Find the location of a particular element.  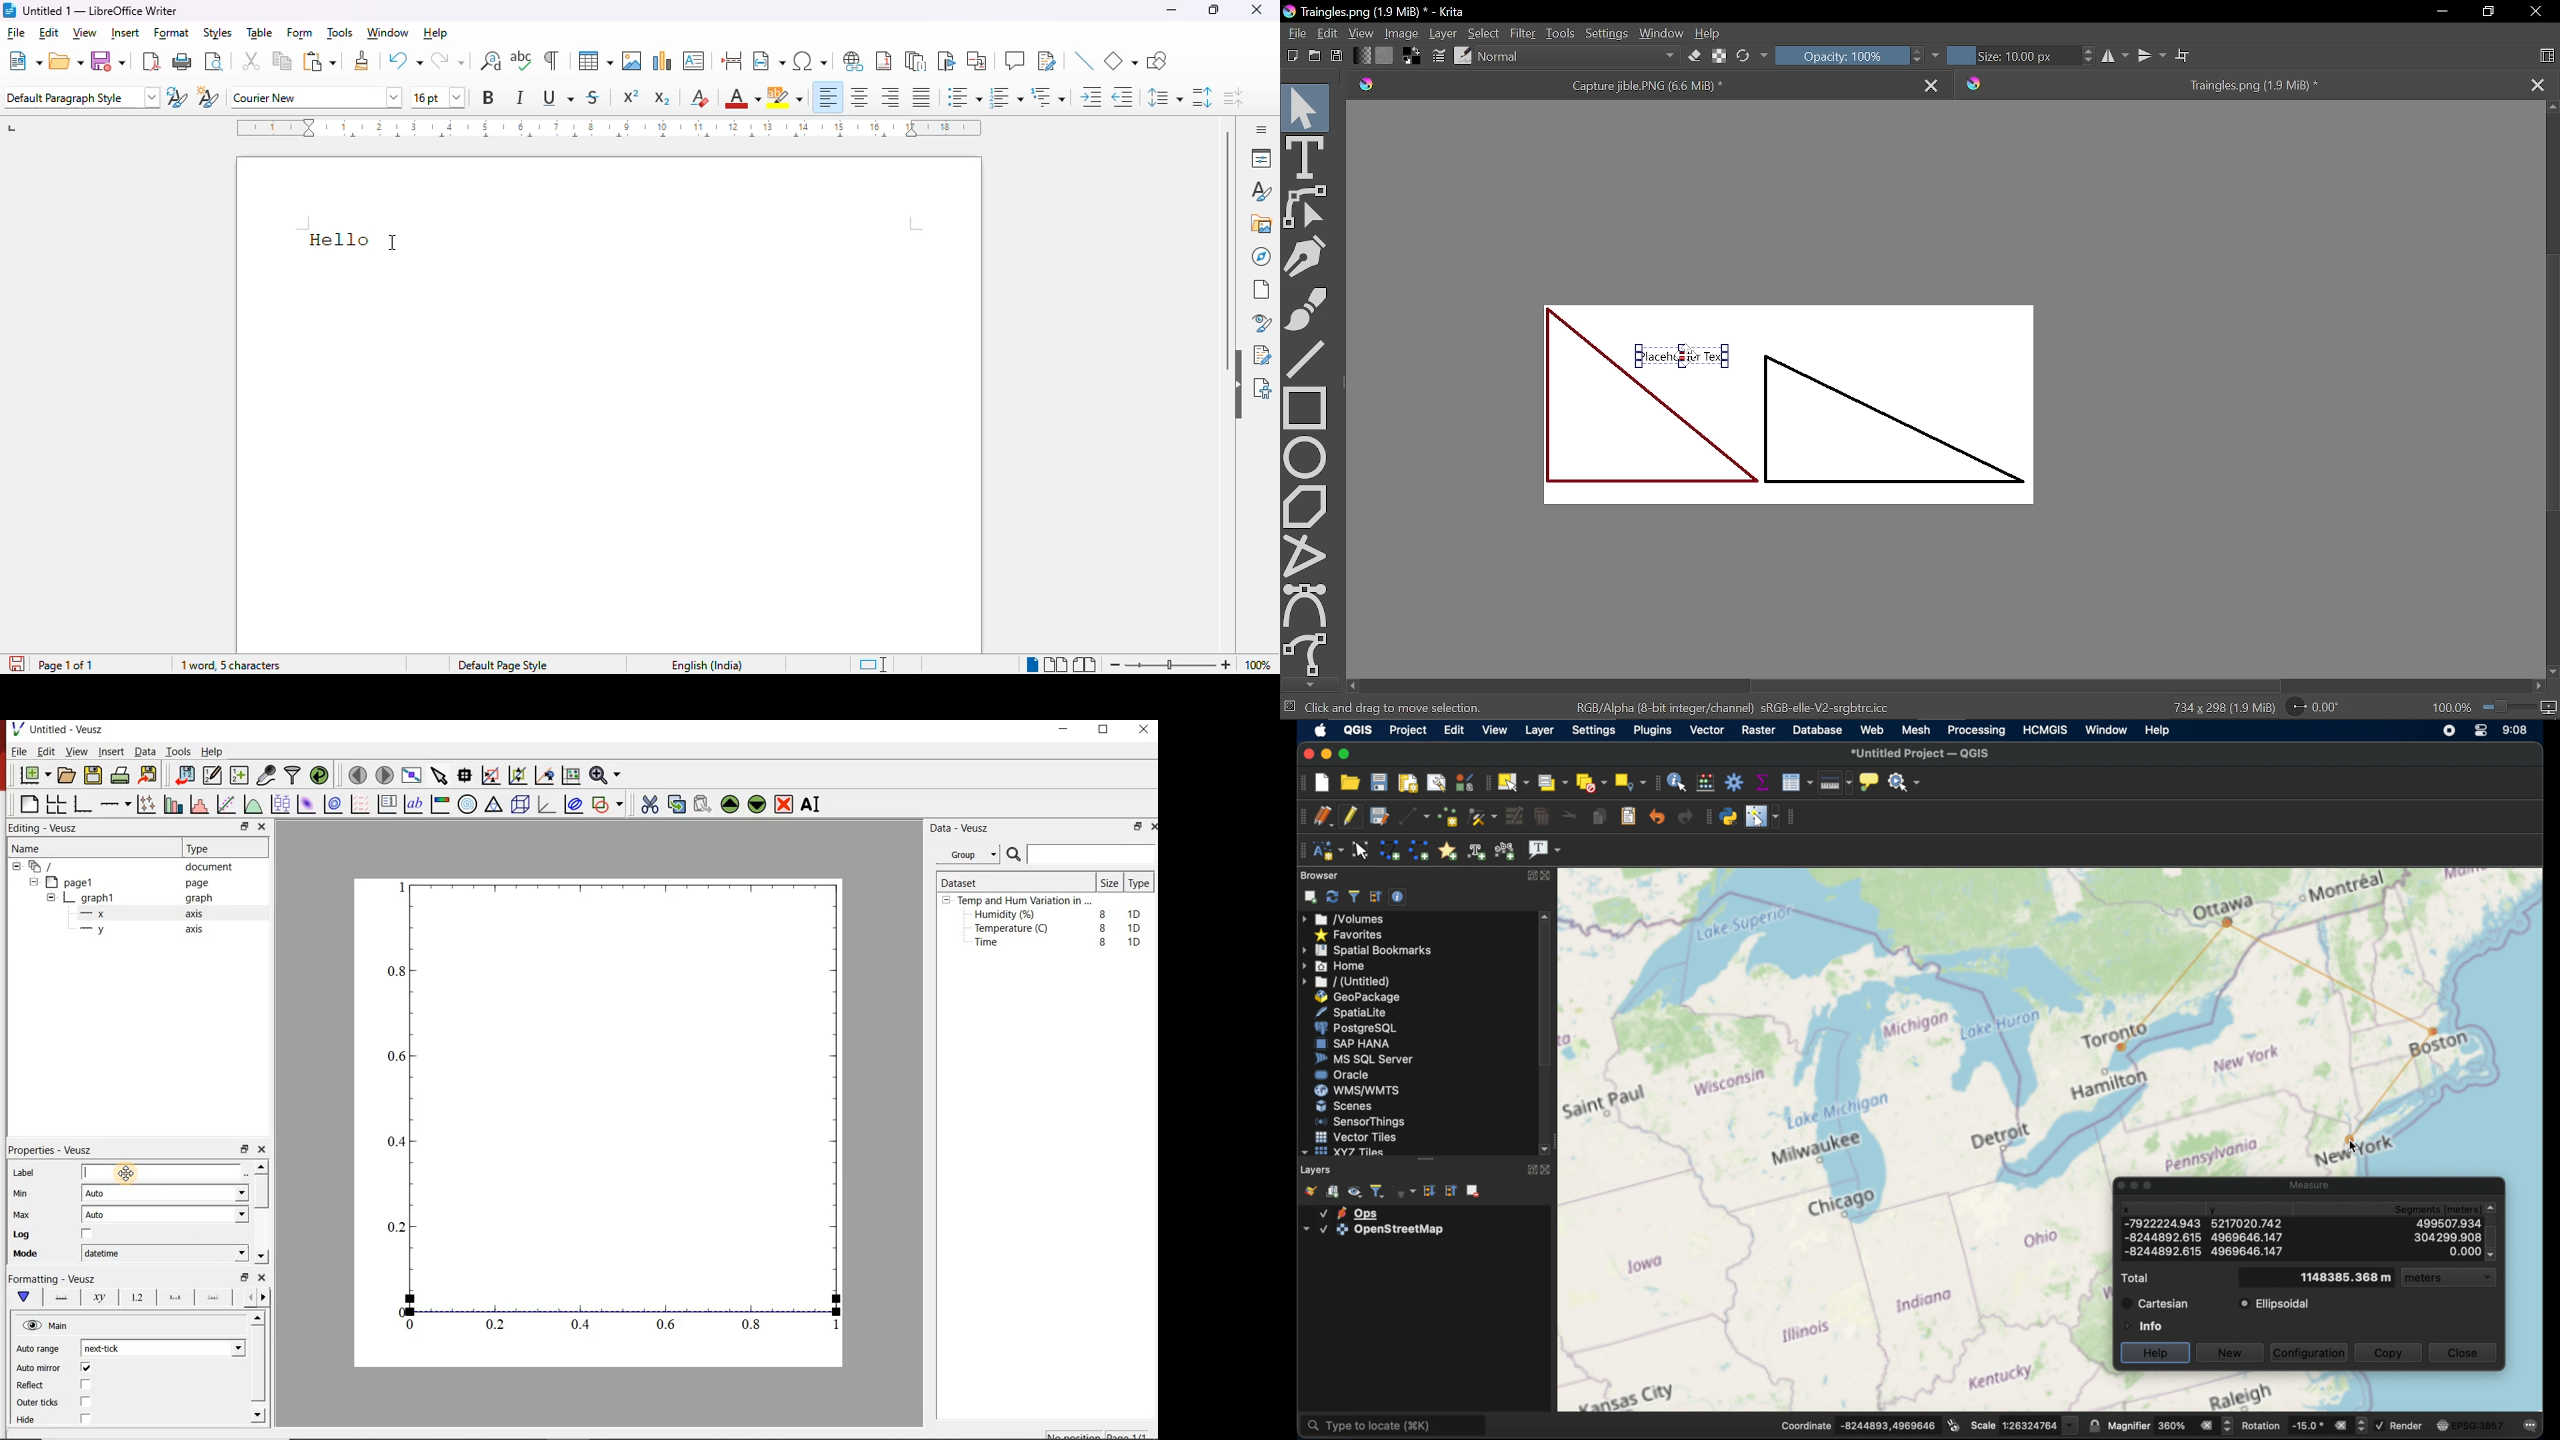

plot key is located at coordinates (390, 804).